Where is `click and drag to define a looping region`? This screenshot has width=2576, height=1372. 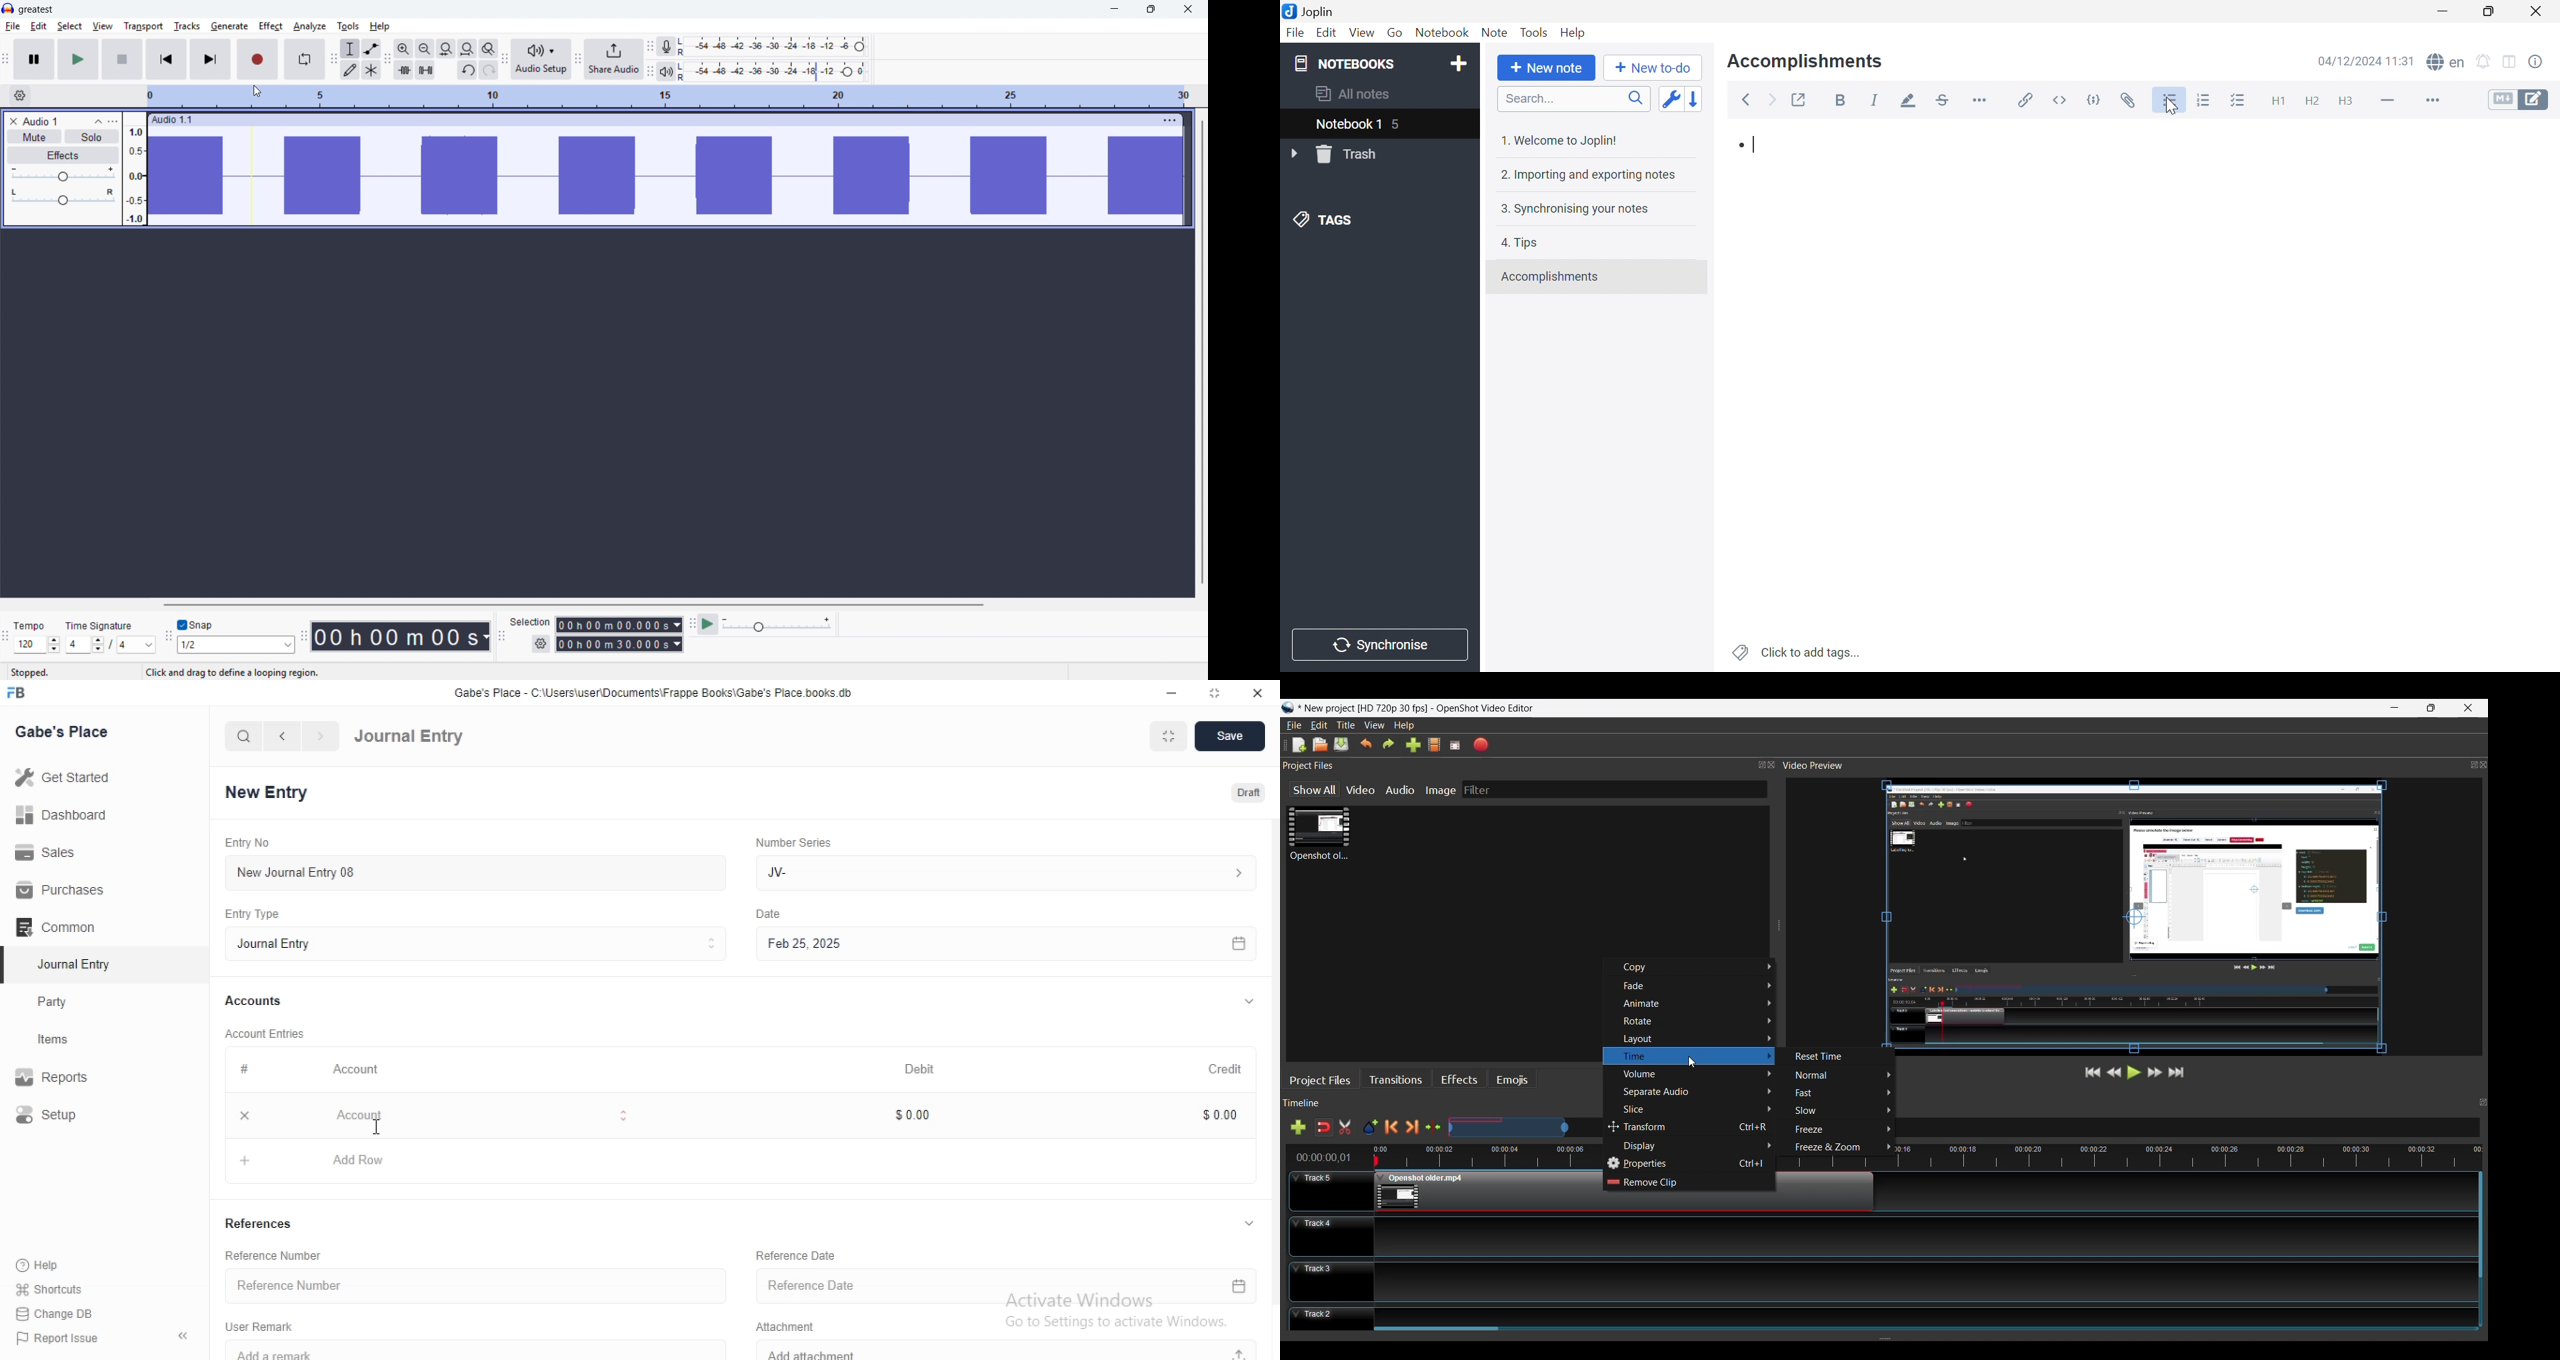
click and drag to define a looping region is located at coordinates (234, 672).